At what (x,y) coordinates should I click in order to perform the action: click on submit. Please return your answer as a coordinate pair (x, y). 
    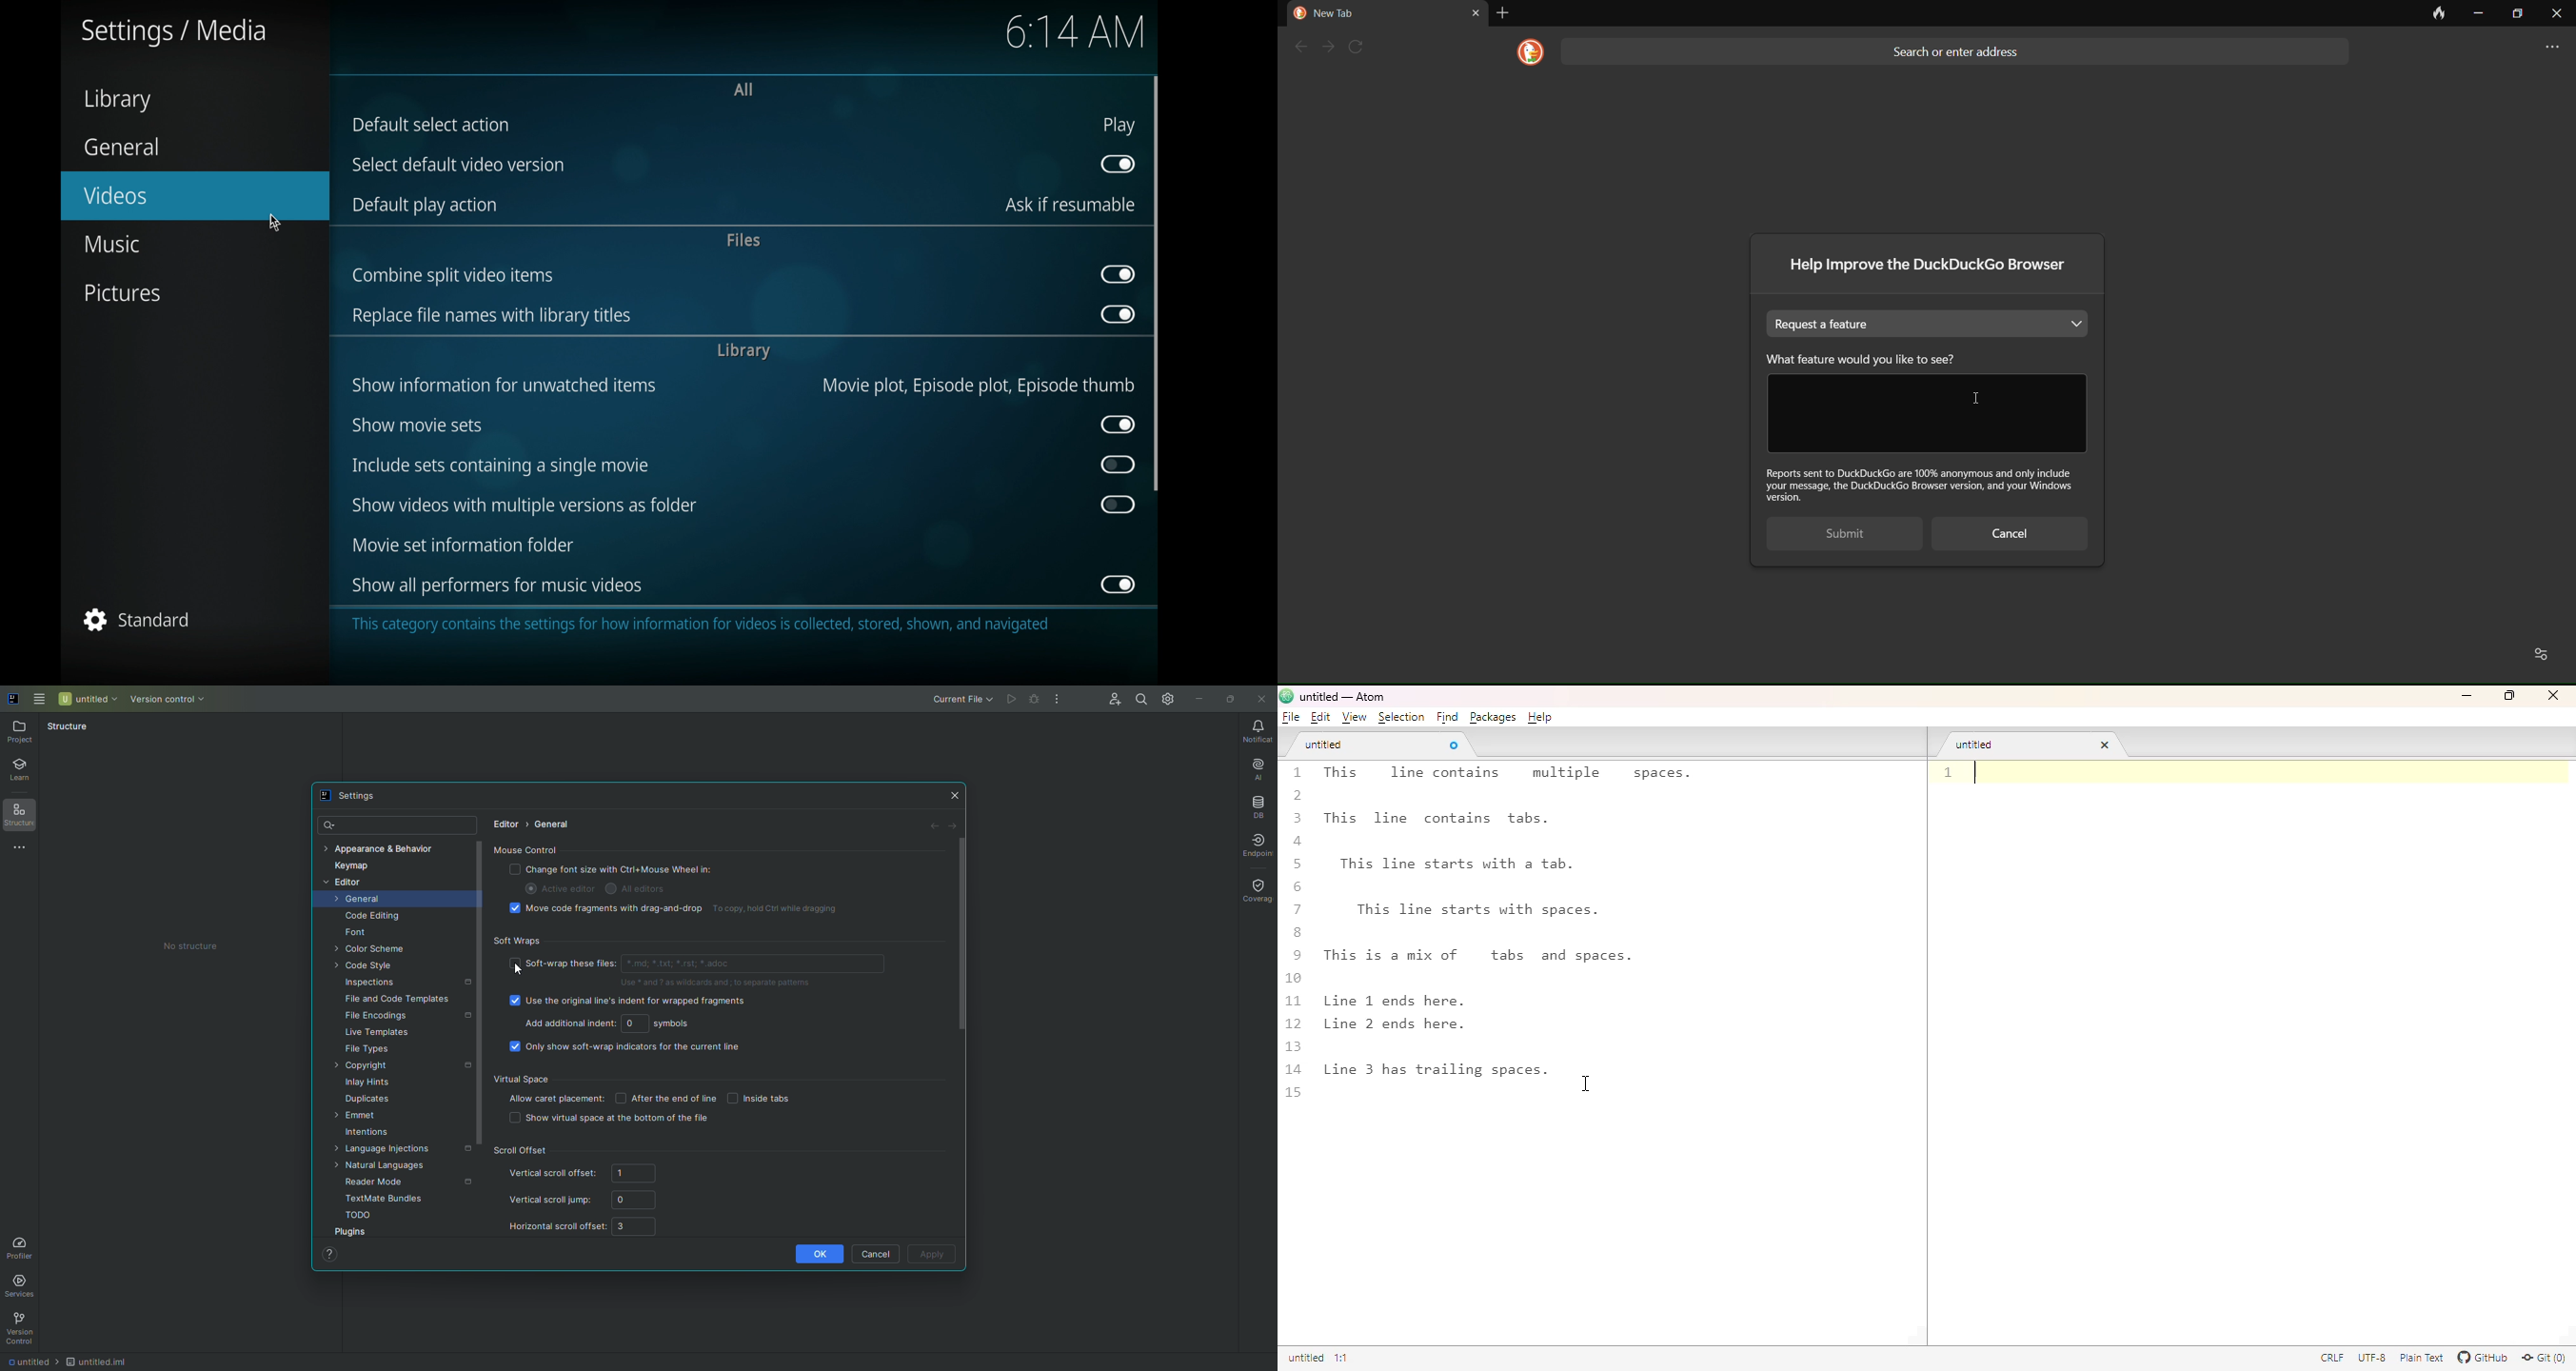
    Looking at the image, I should click on (1834, 536).